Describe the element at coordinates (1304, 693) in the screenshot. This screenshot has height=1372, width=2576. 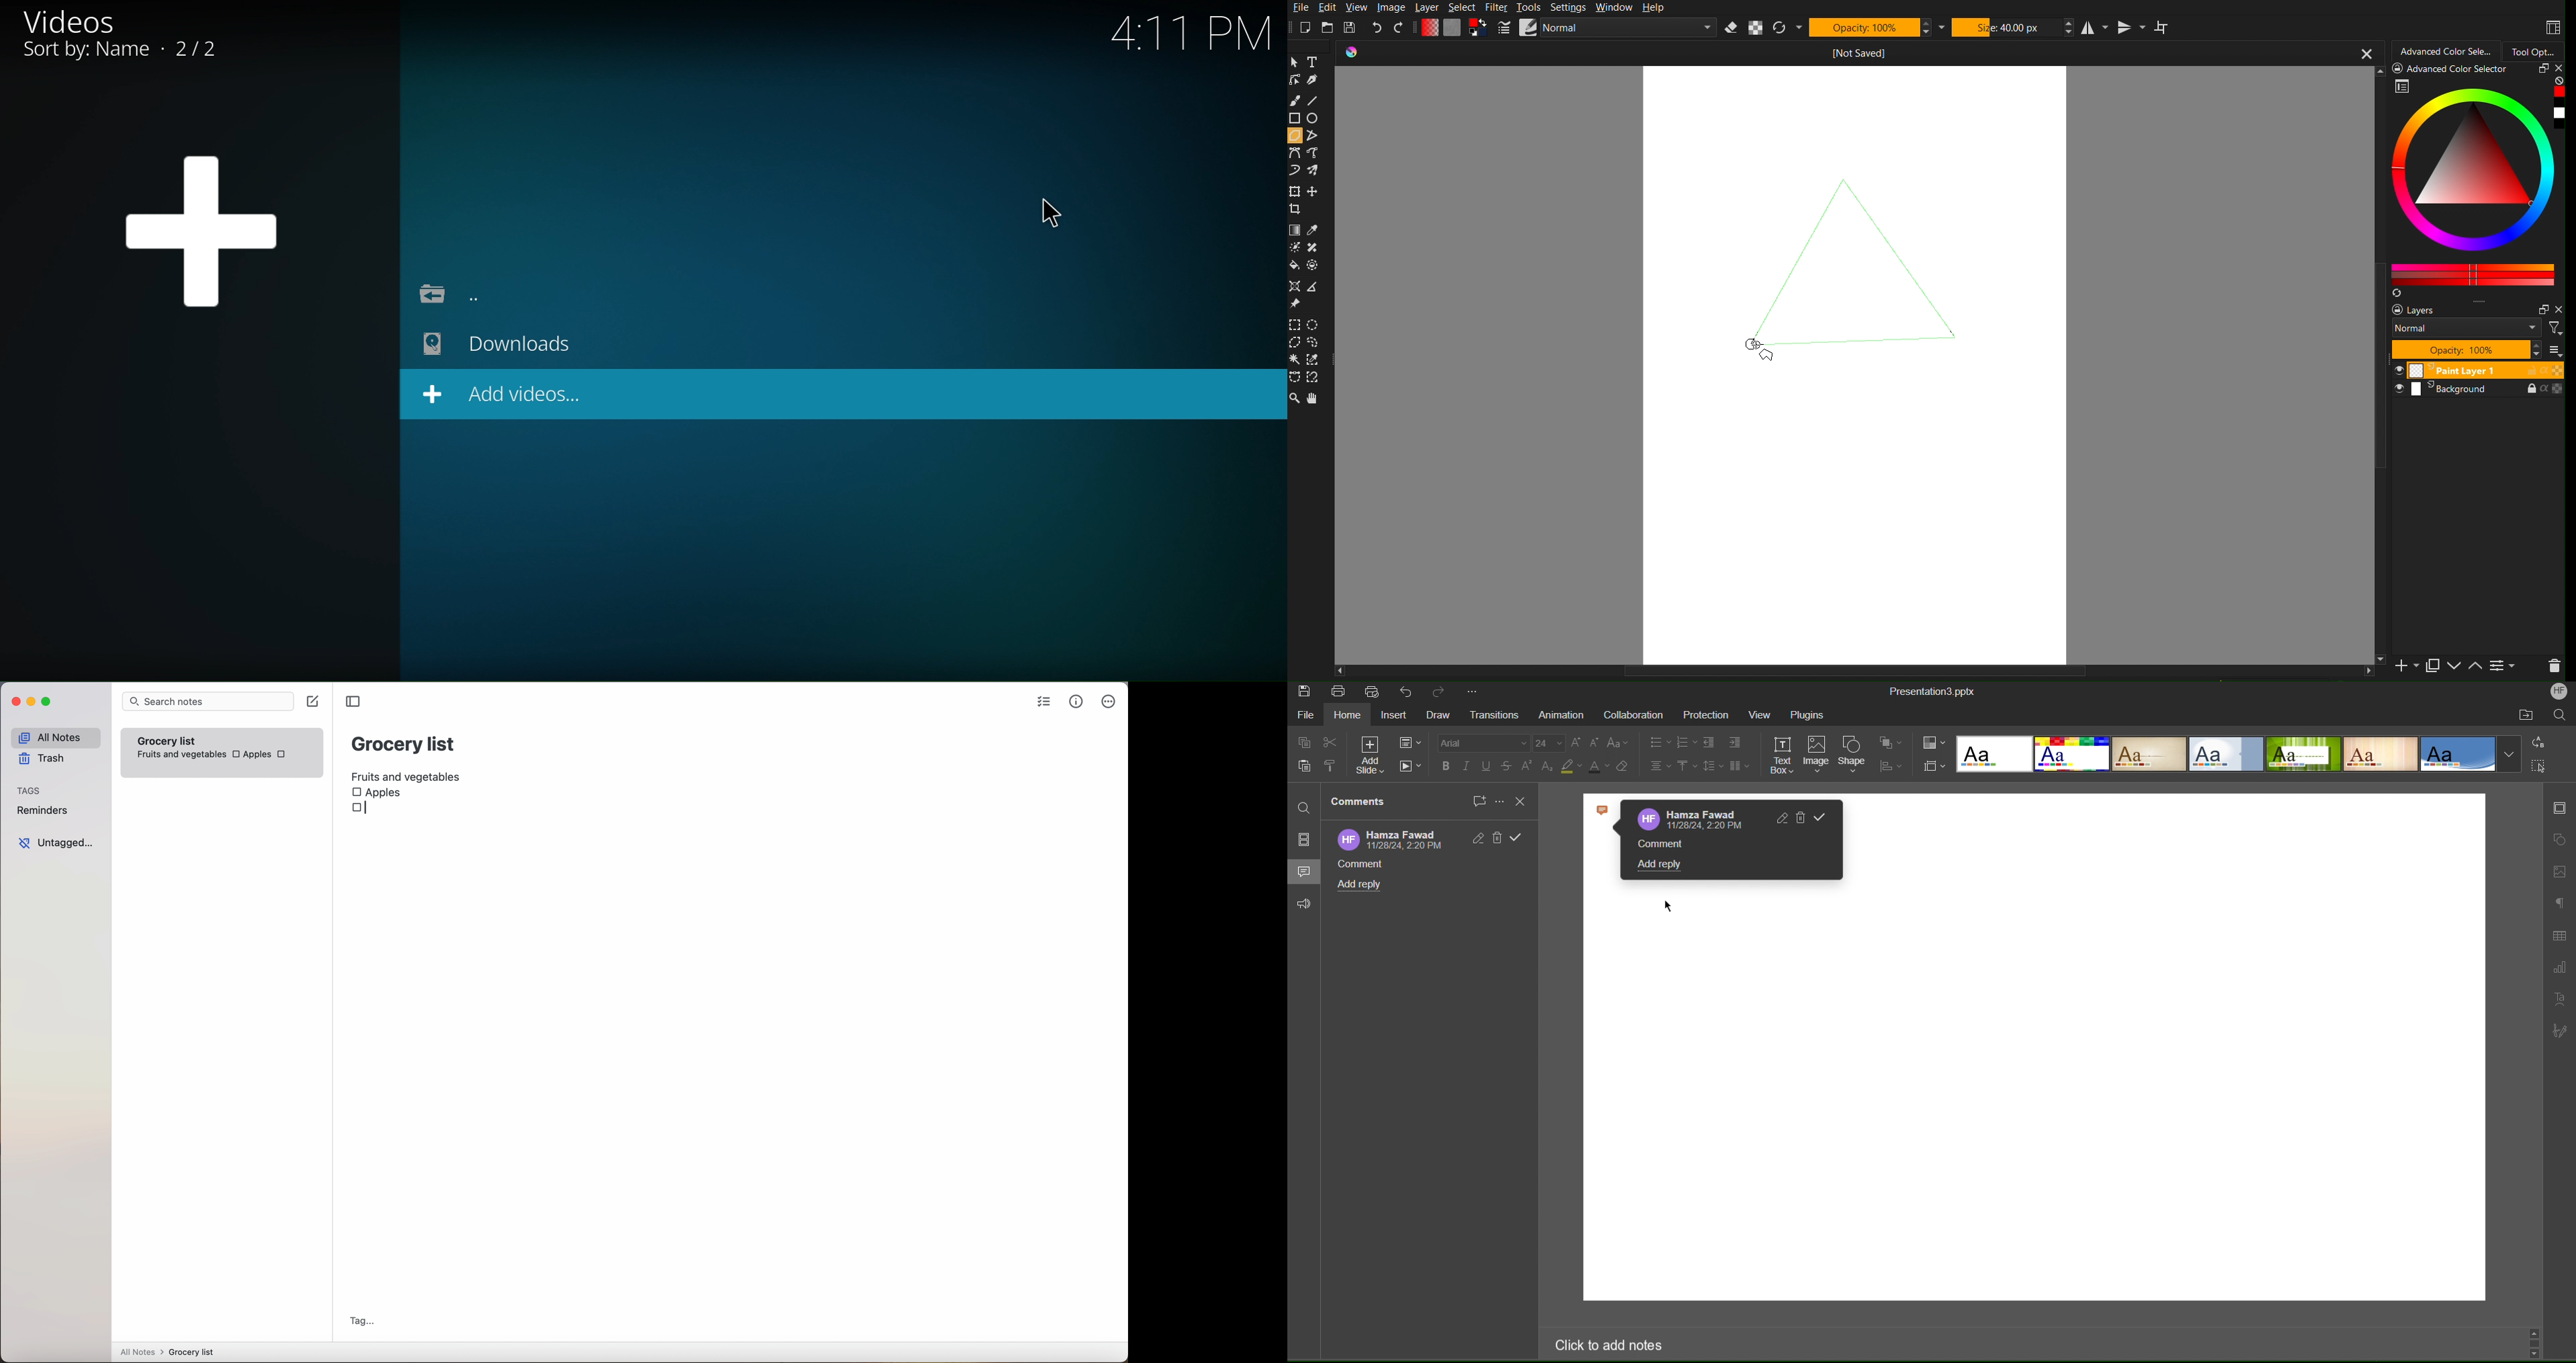
I see `Save Image` at that location.